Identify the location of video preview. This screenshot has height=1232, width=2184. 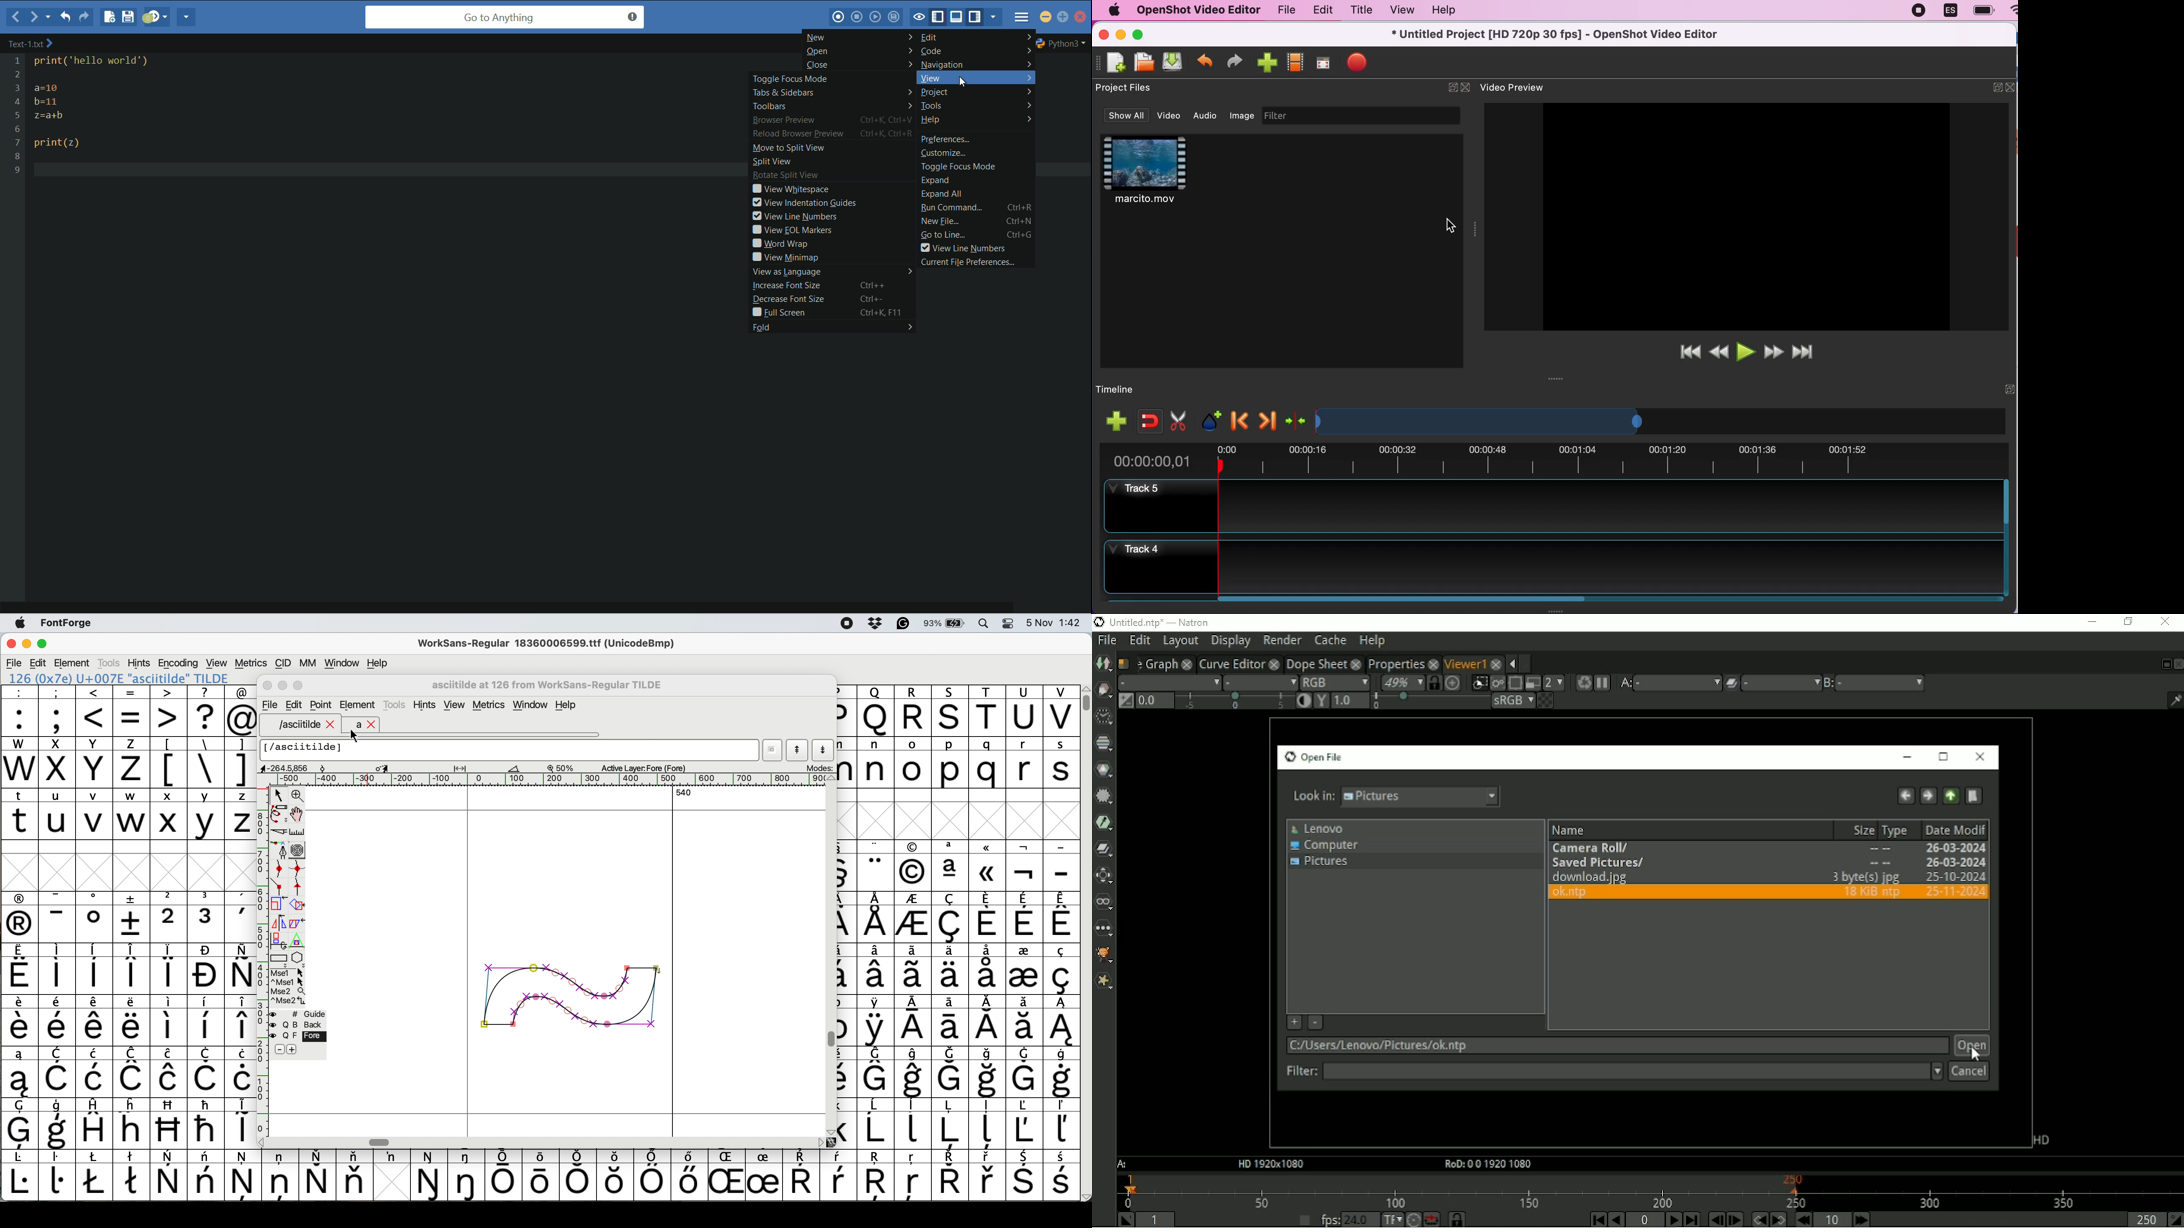
(1738, 215).